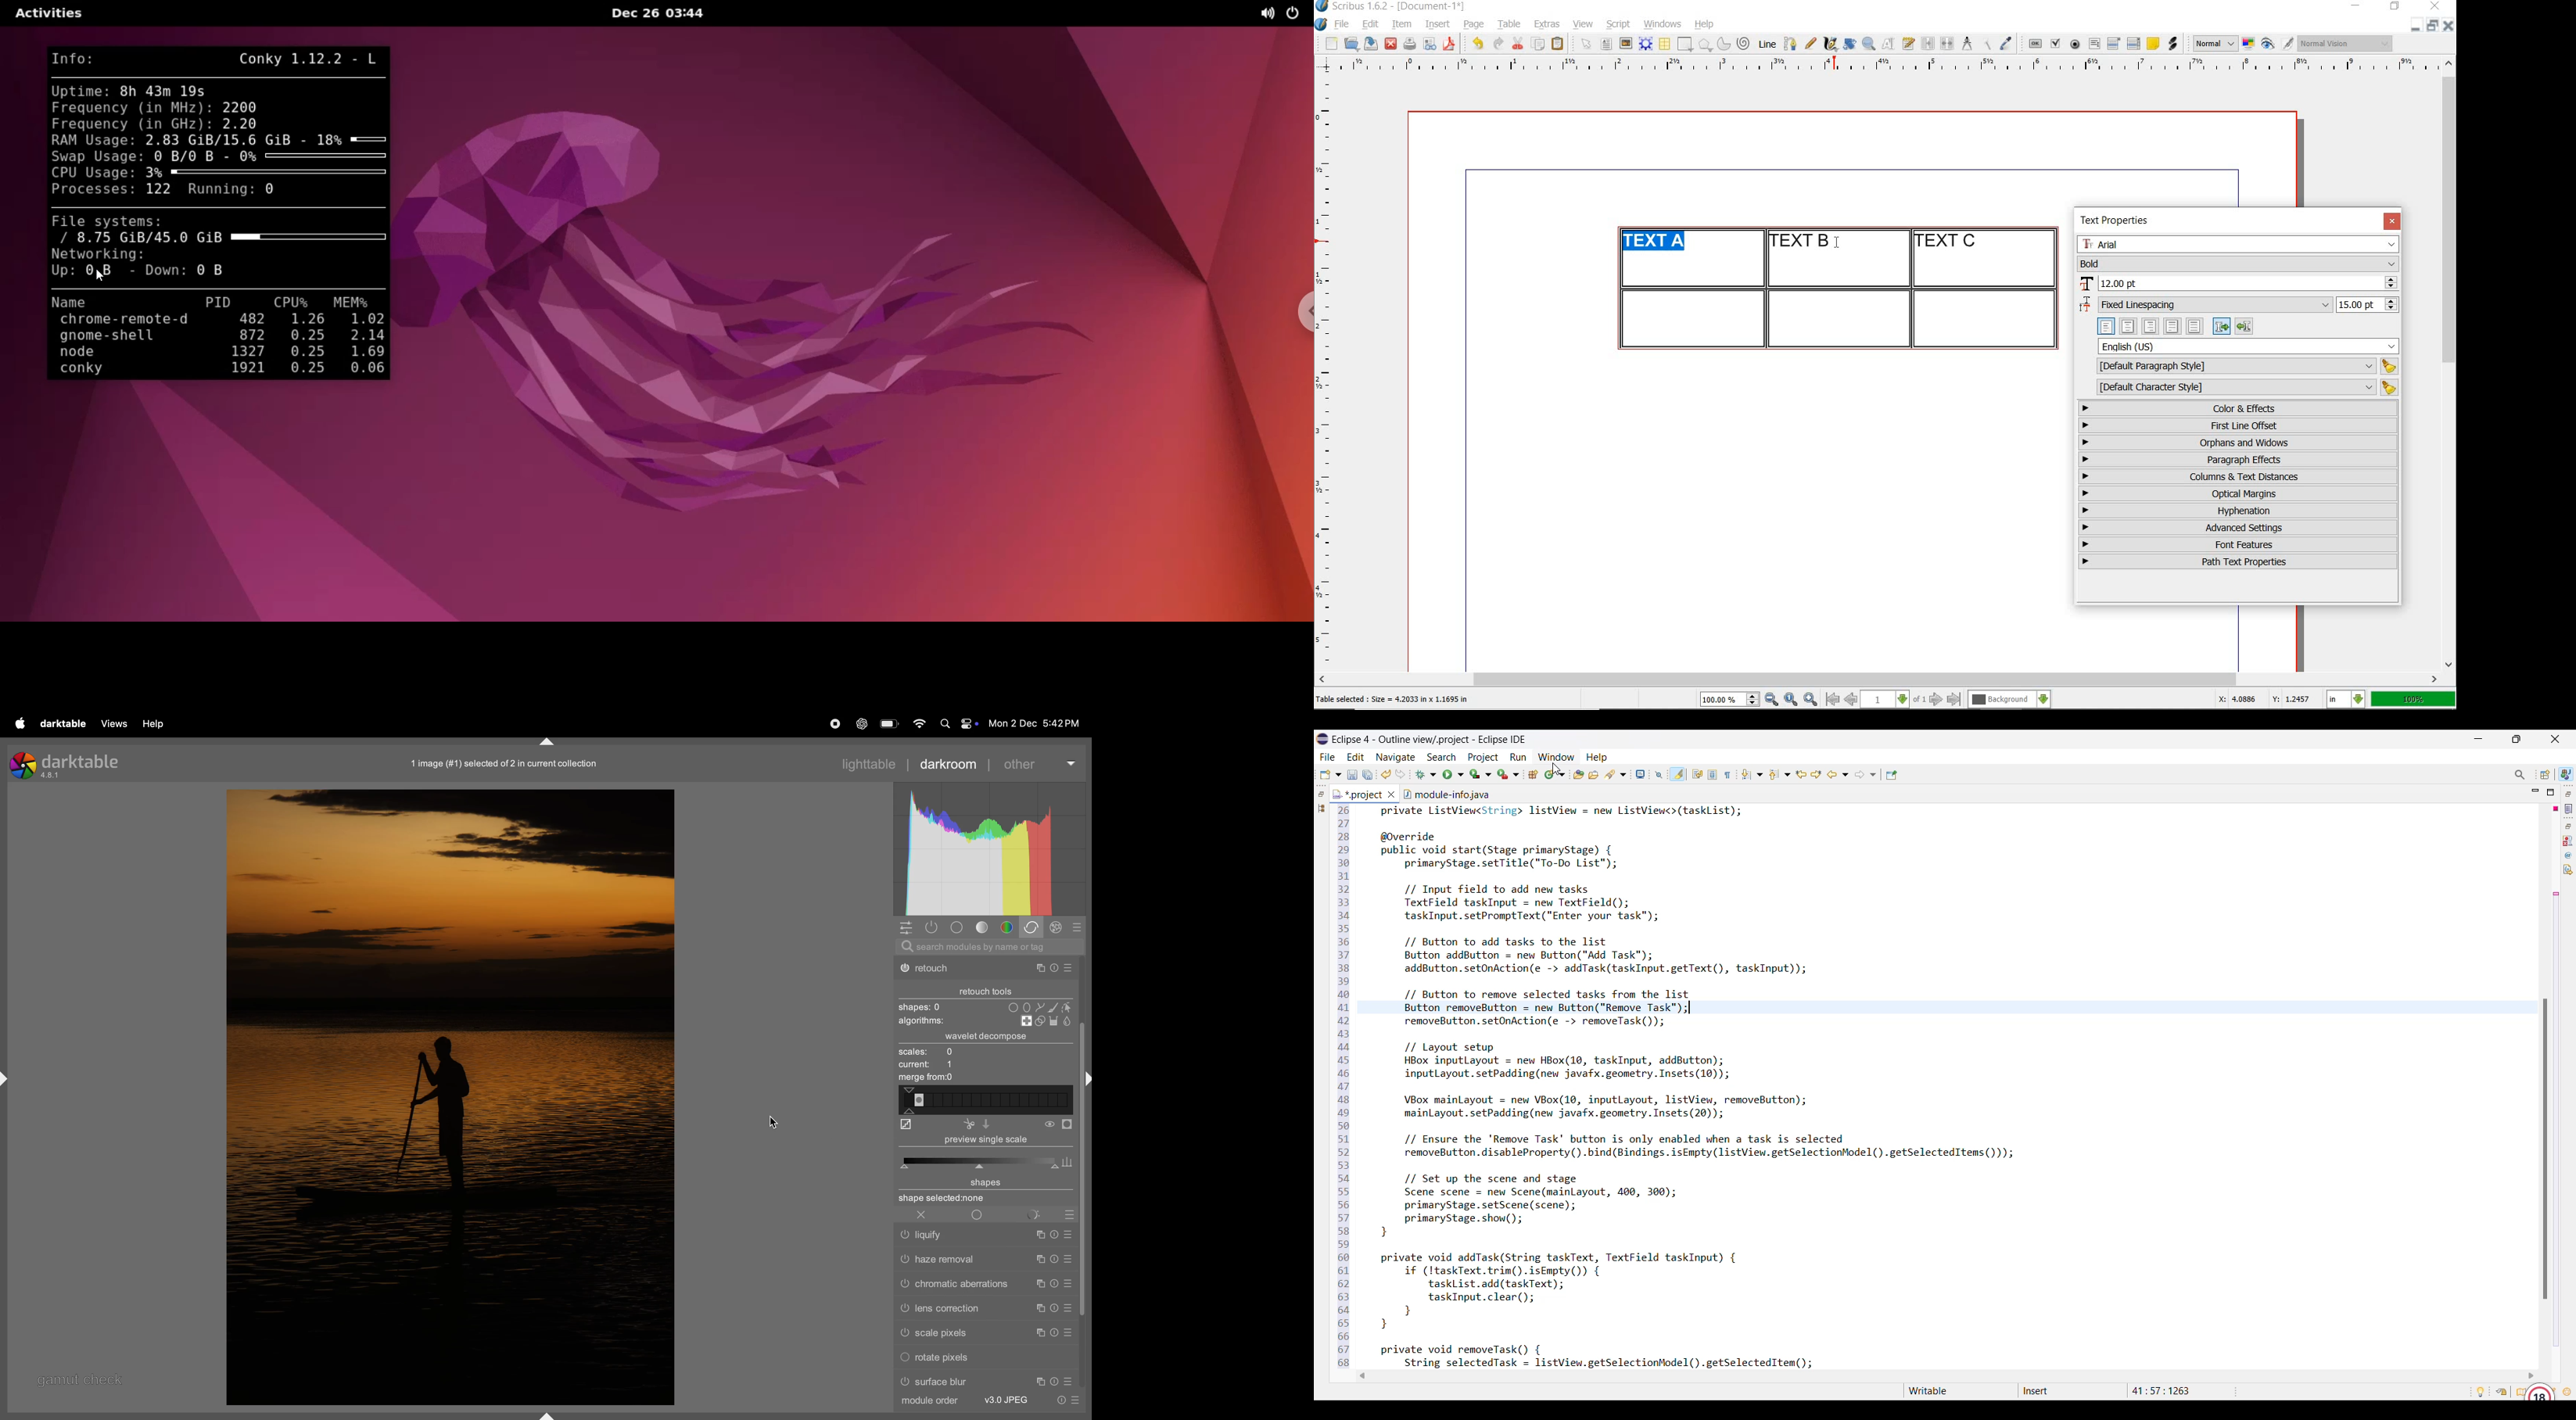  What do you see at coordinates (1663, 24) in the screenshot?
I see `windows` at bounding box center [1663, 24].